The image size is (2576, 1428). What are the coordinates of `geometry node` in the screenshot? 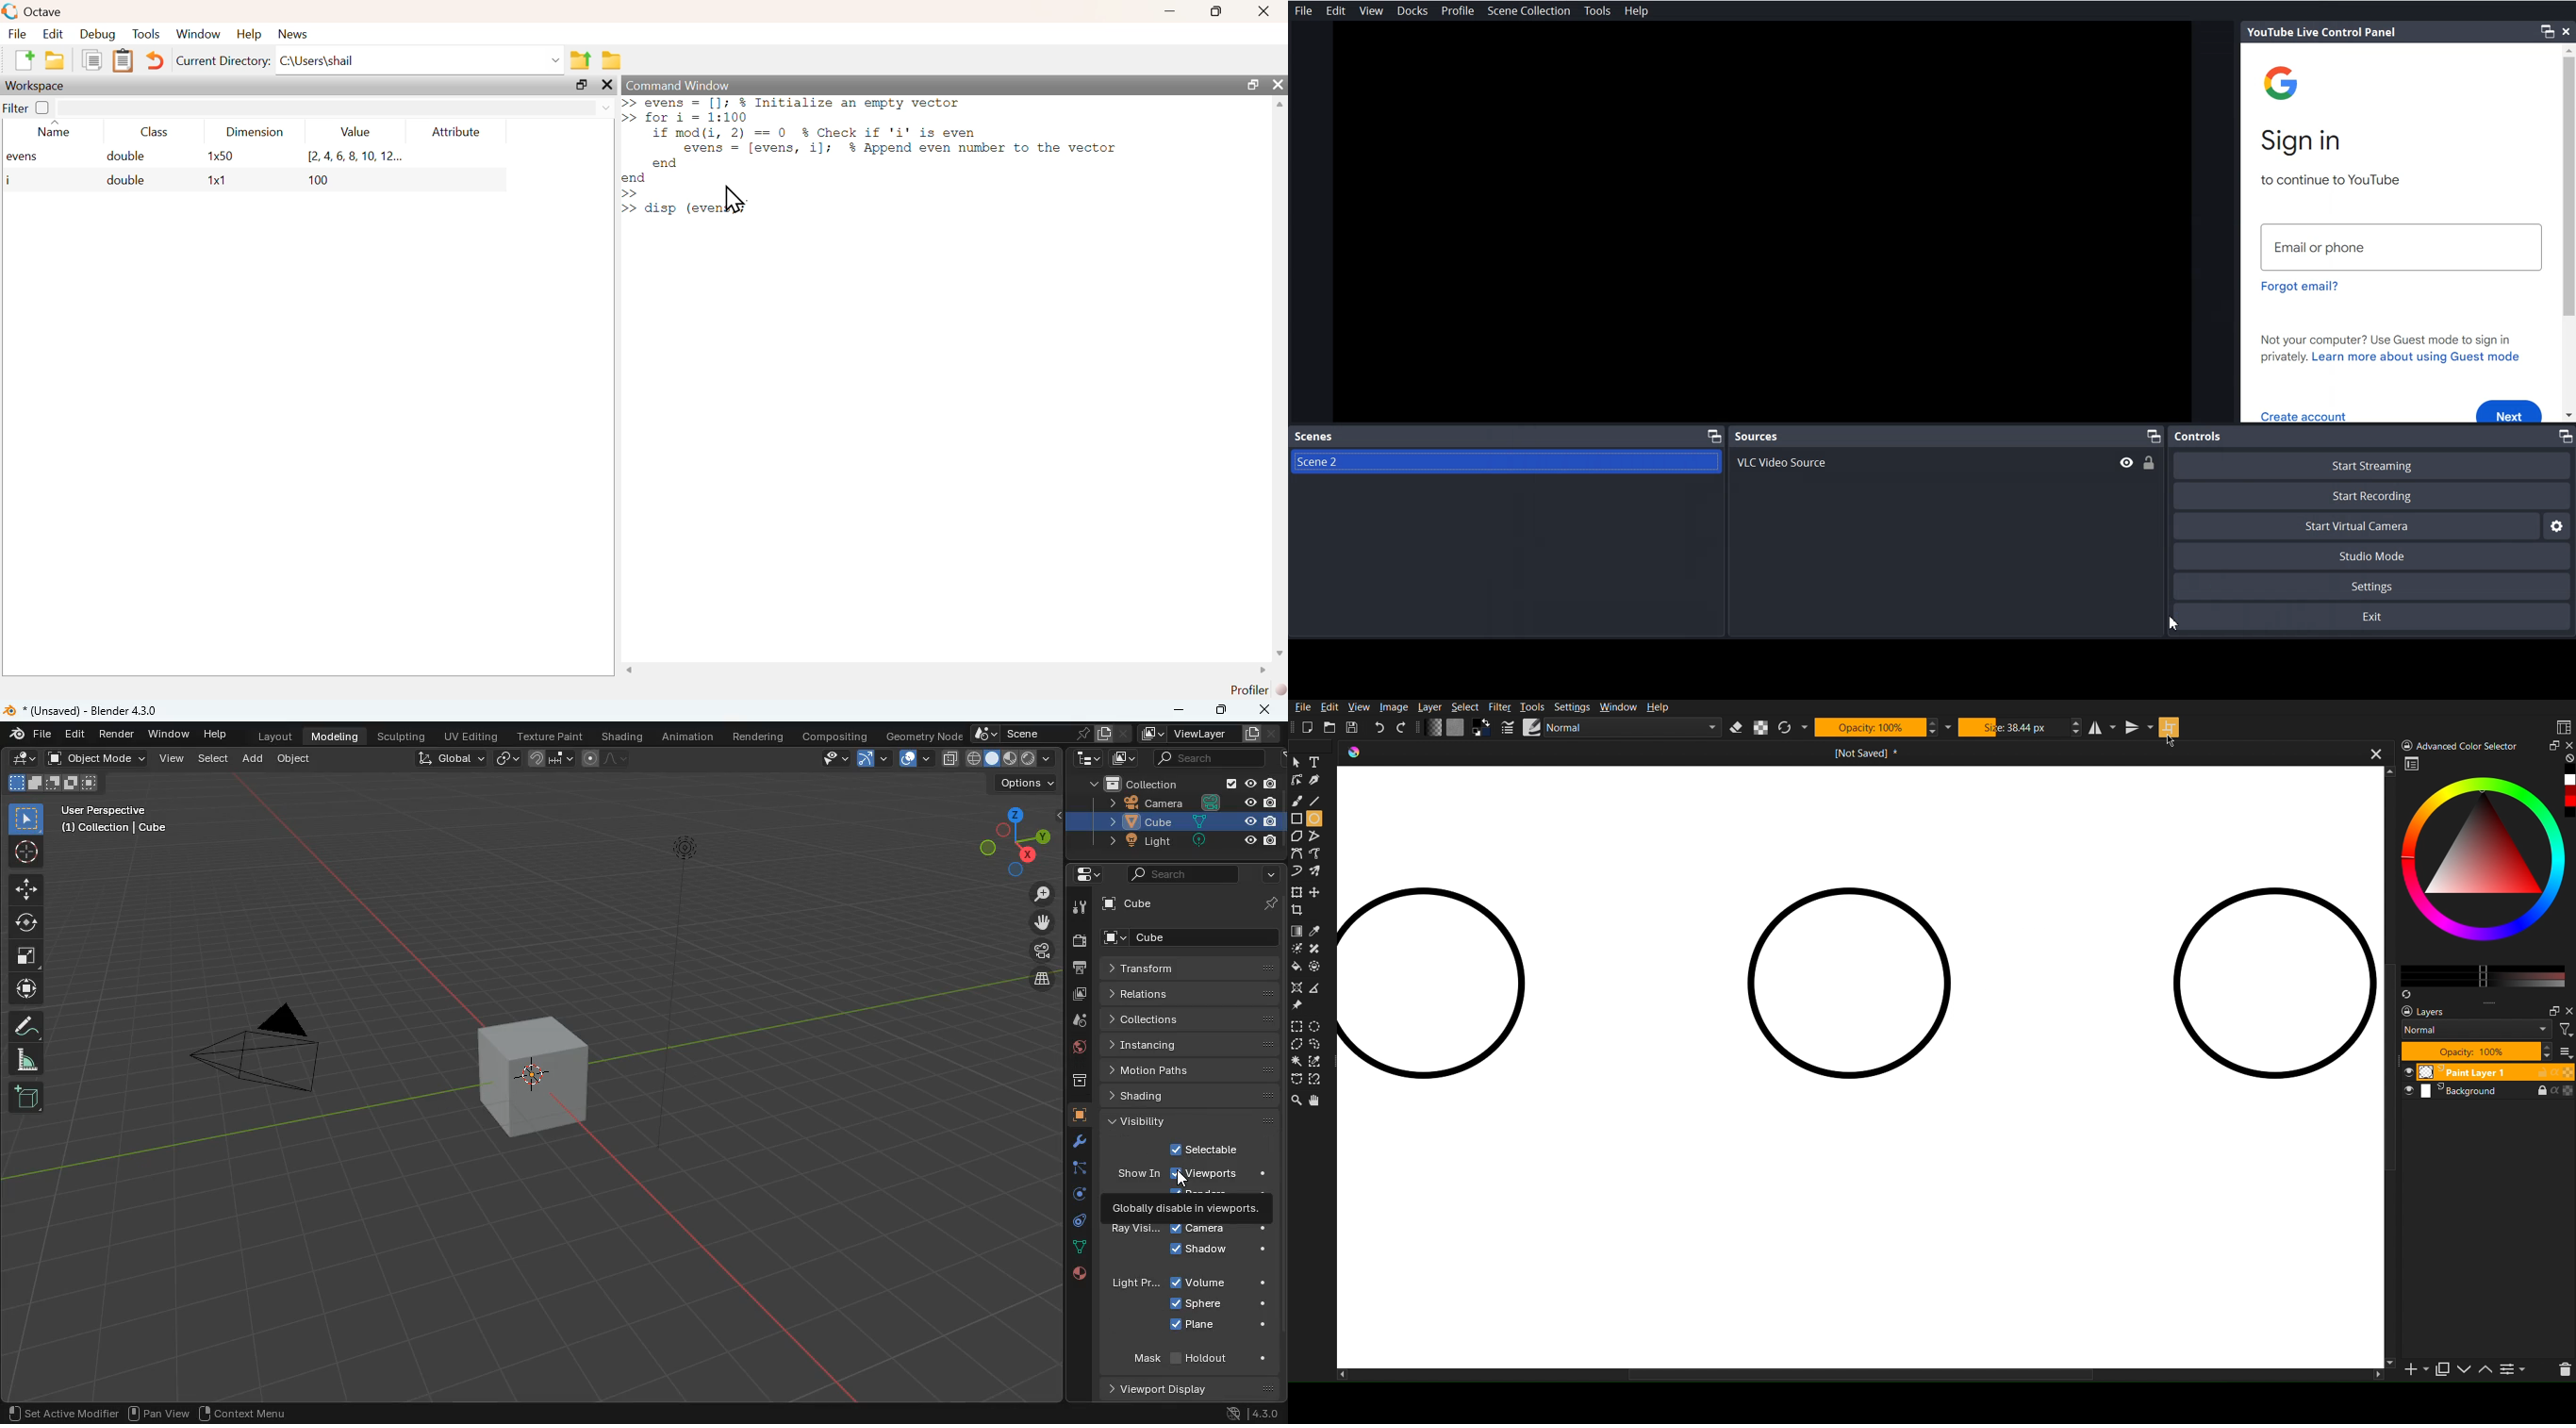 It's located at (919, 735).